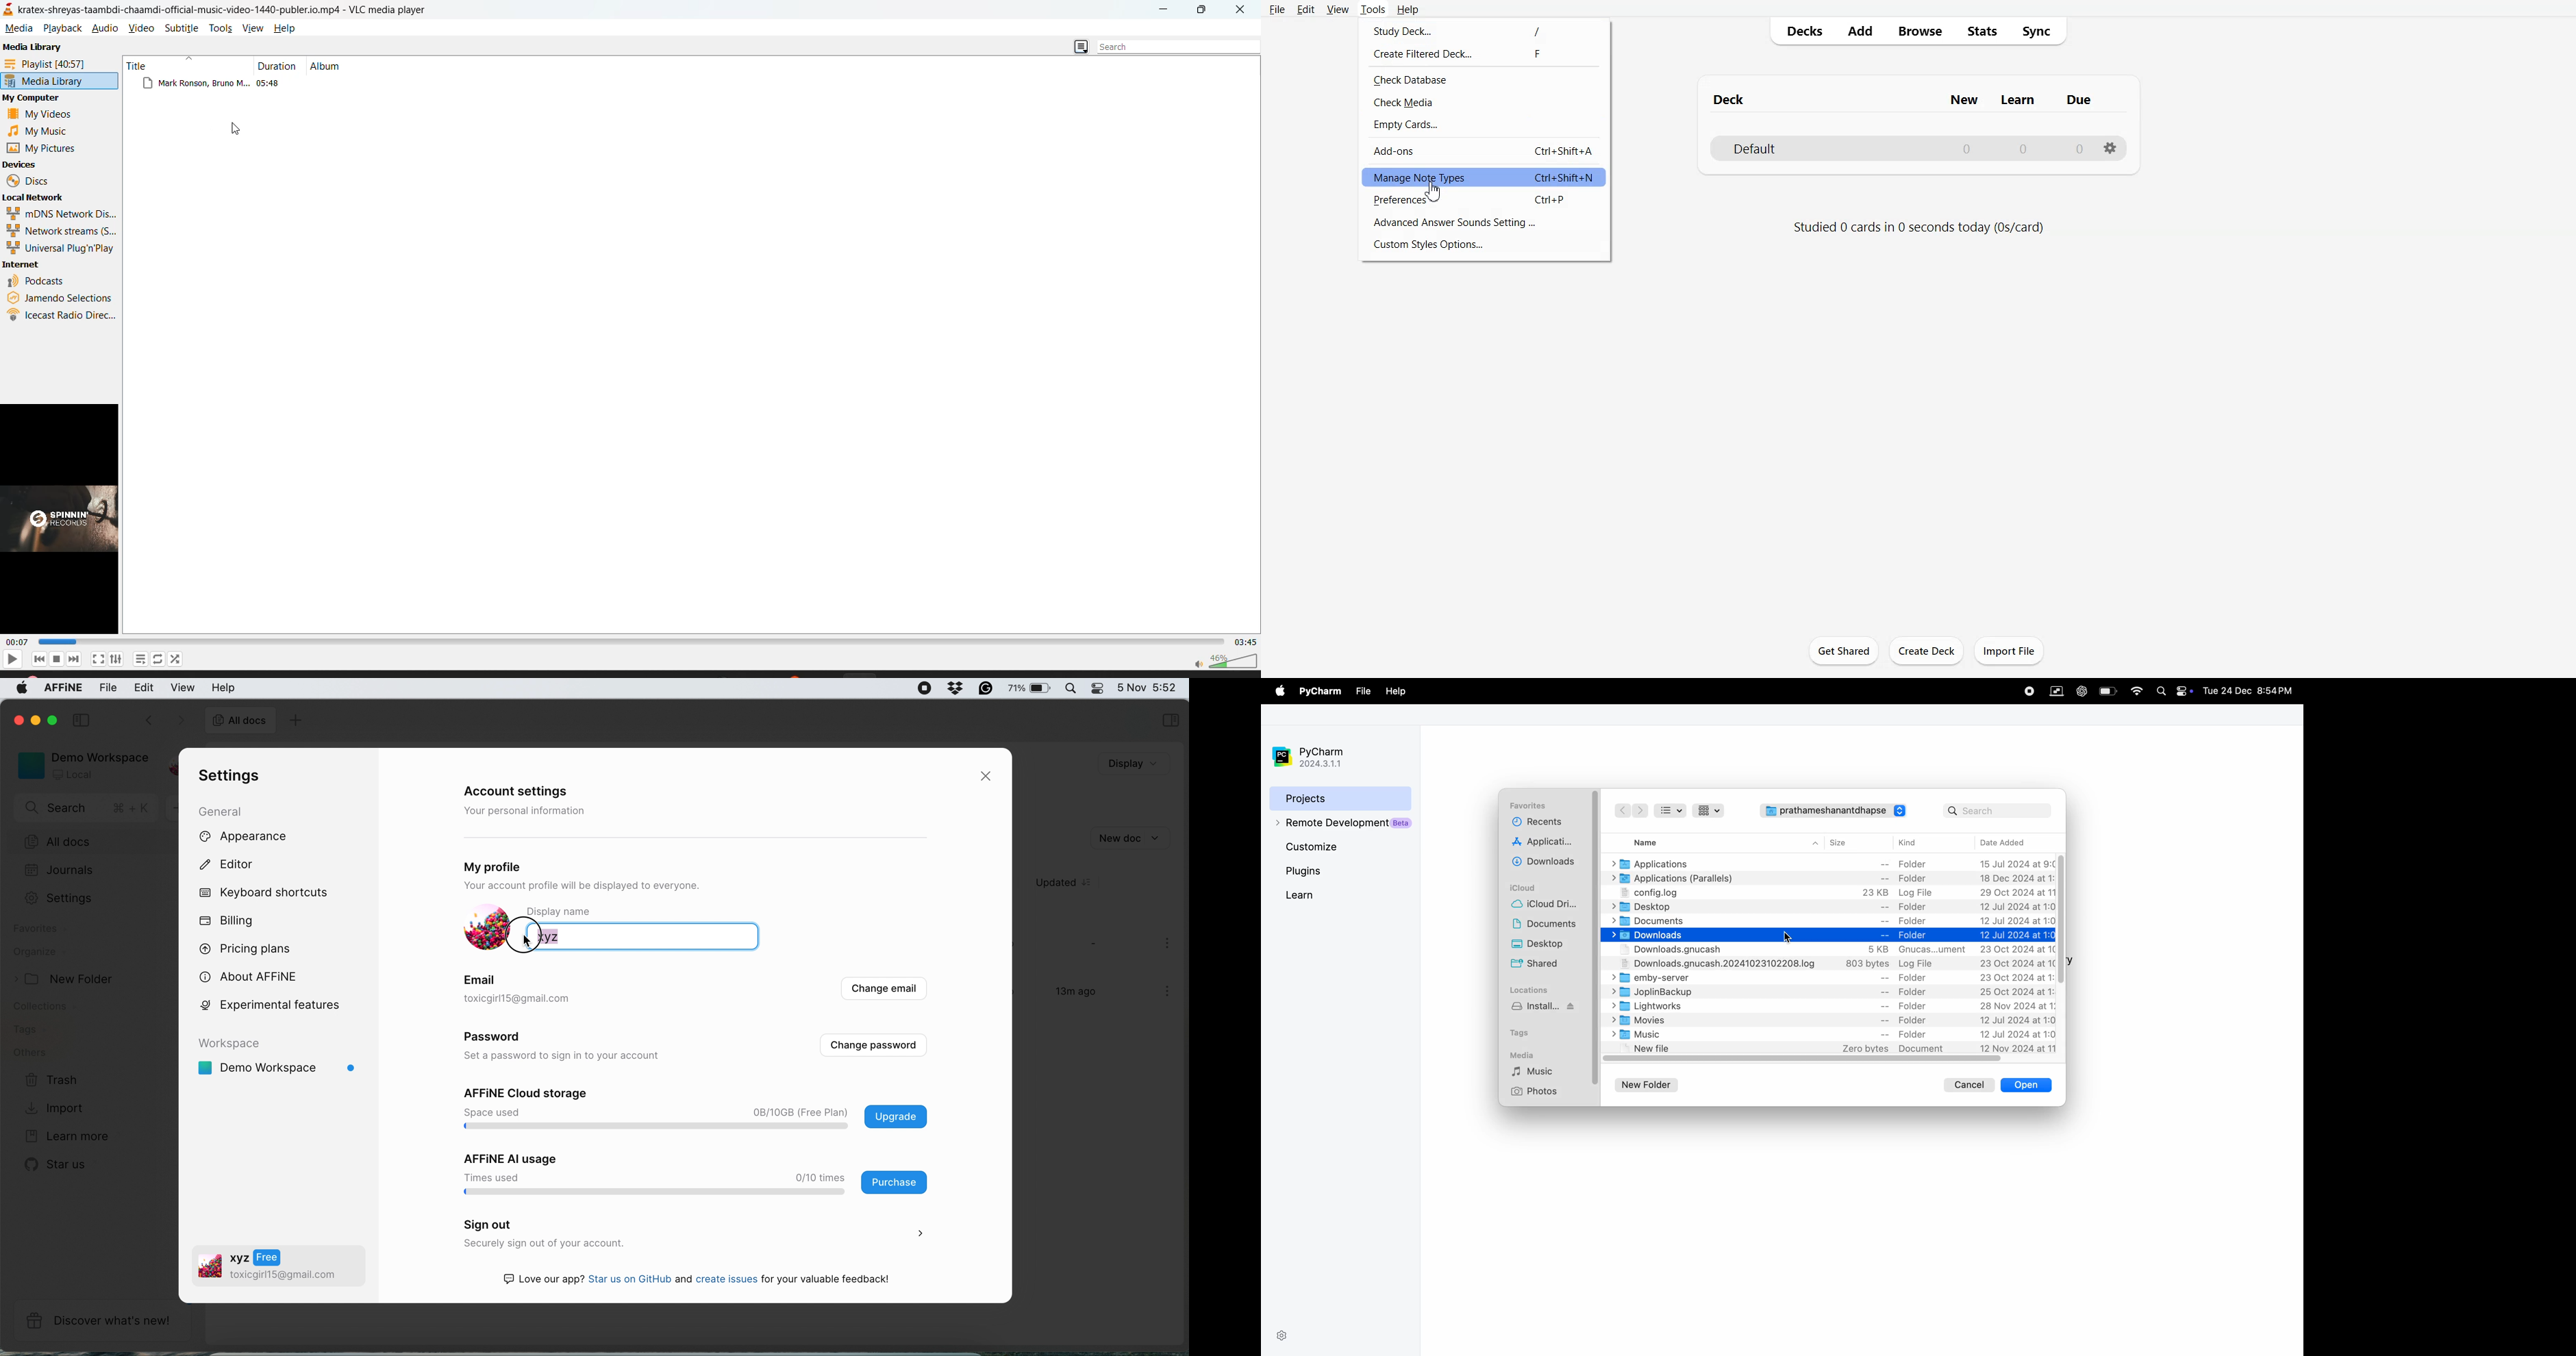 The image size is (2576, 1372). Describe the element at coordinates (80, 765) in the screenshot. I see `demo workspace` at that location.